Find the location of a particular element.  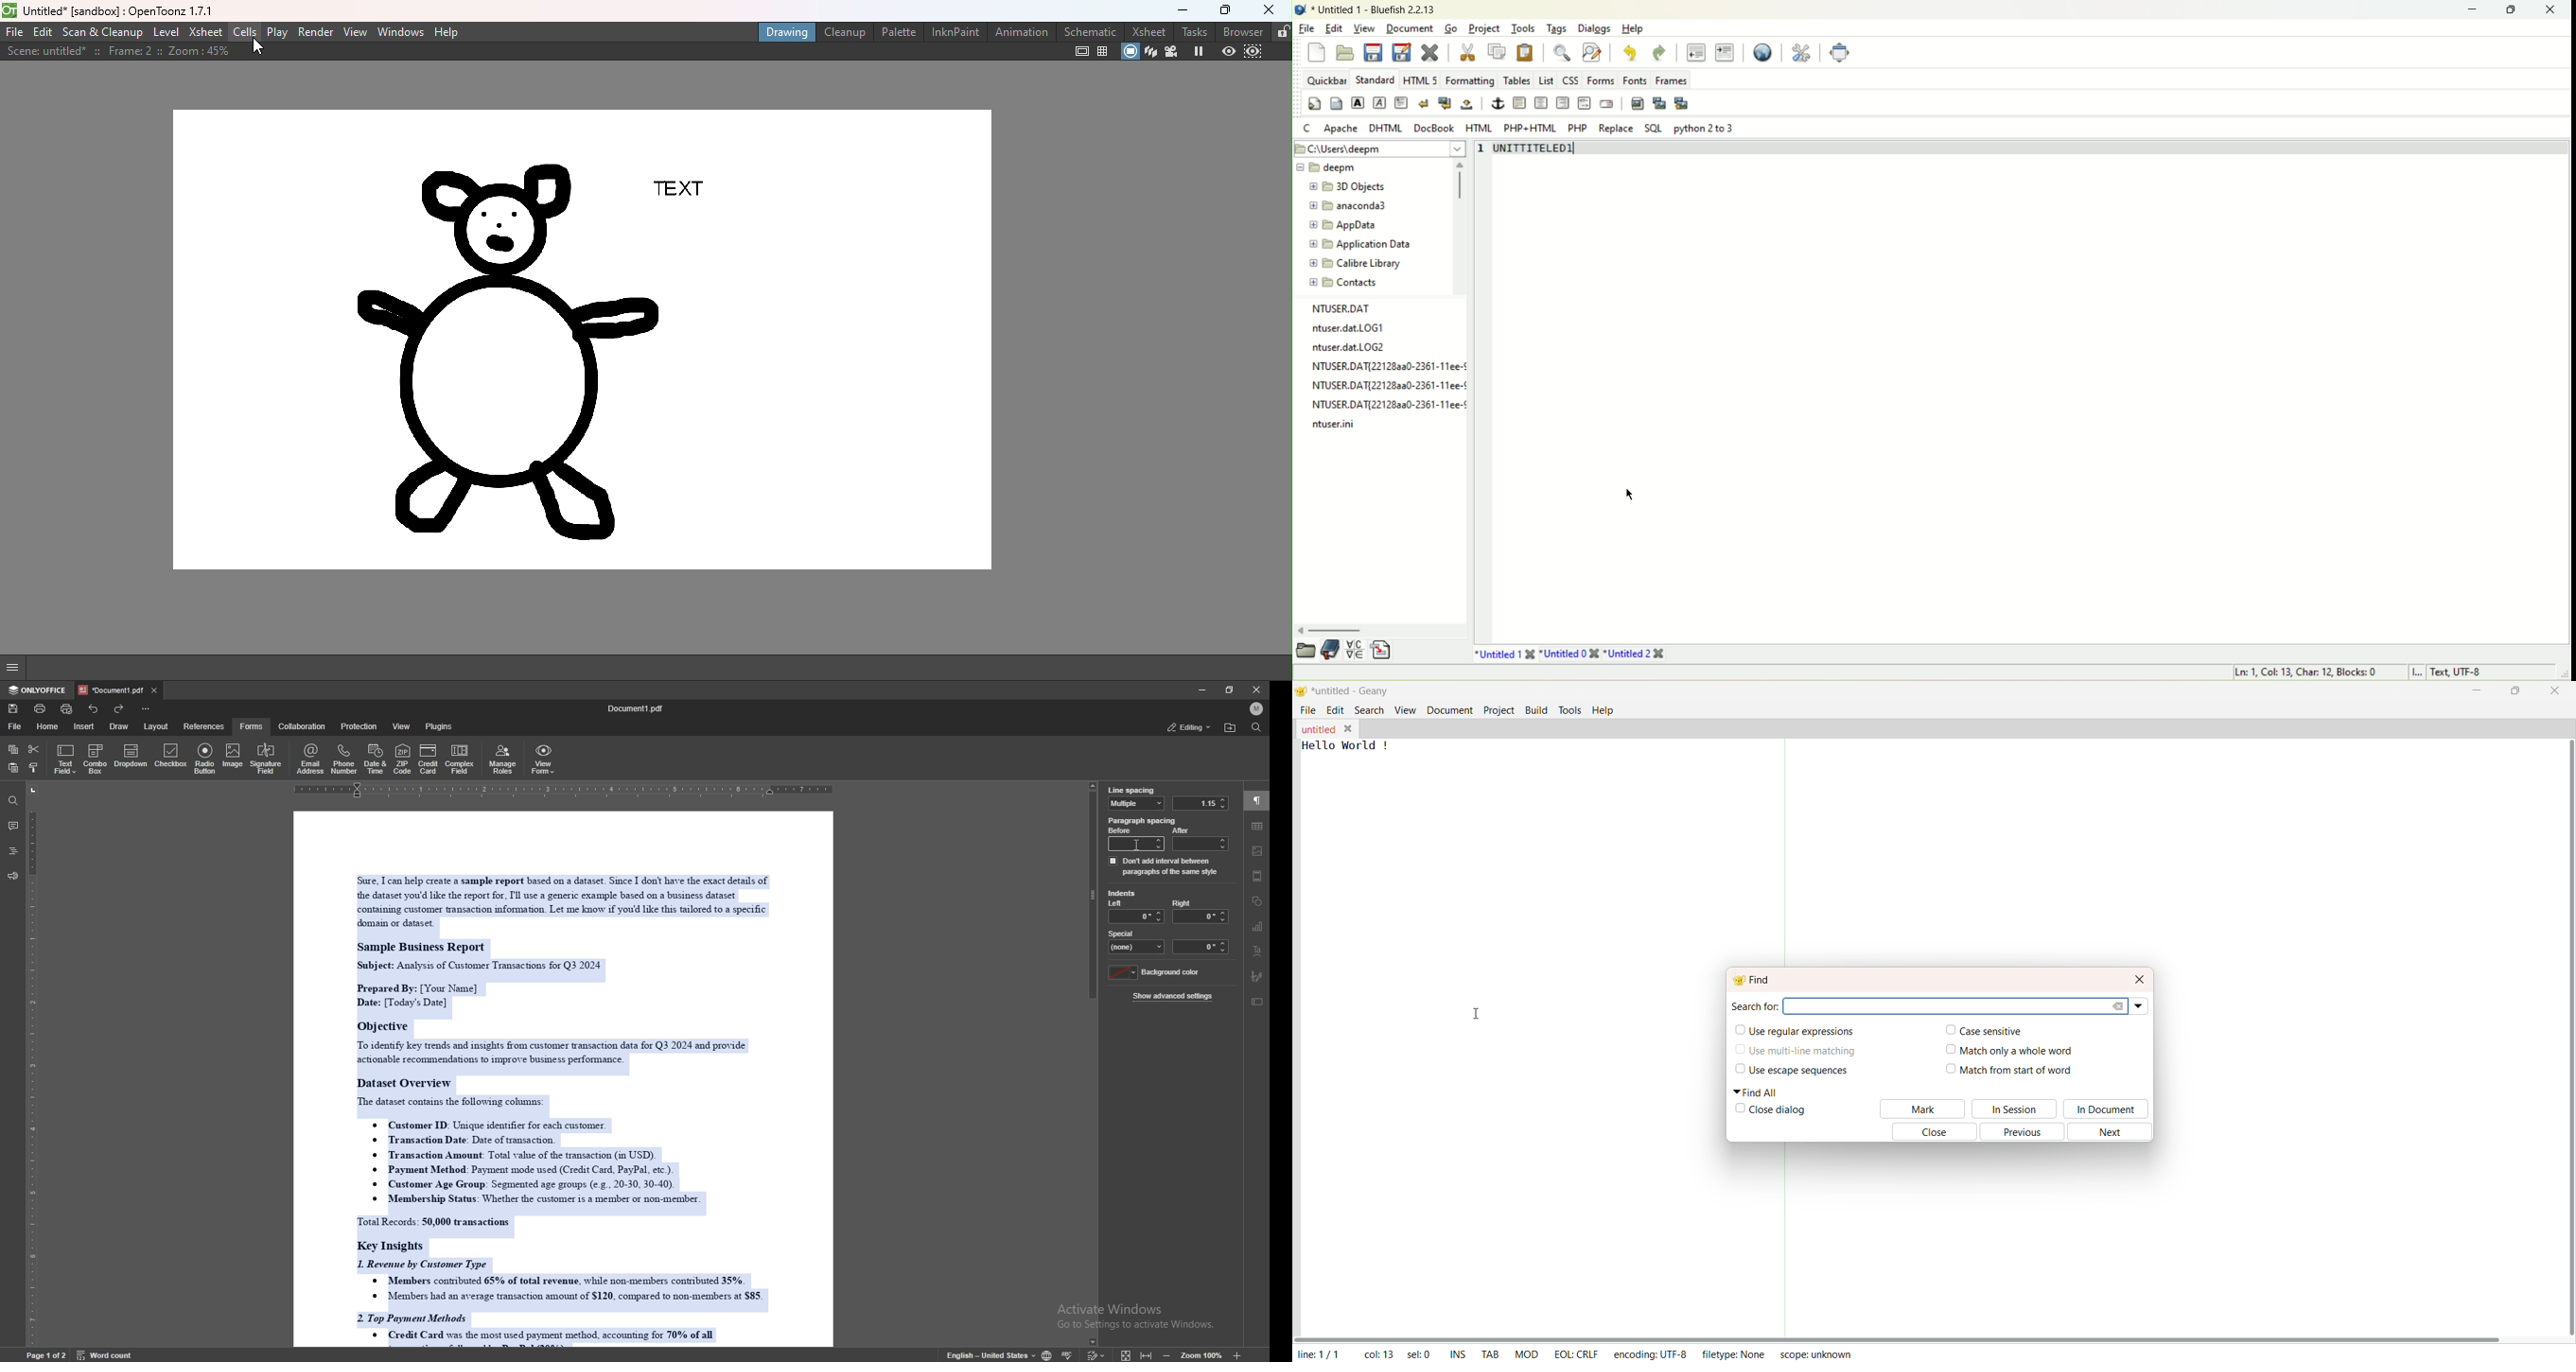

HTML is located at coordinates (1478, 127).